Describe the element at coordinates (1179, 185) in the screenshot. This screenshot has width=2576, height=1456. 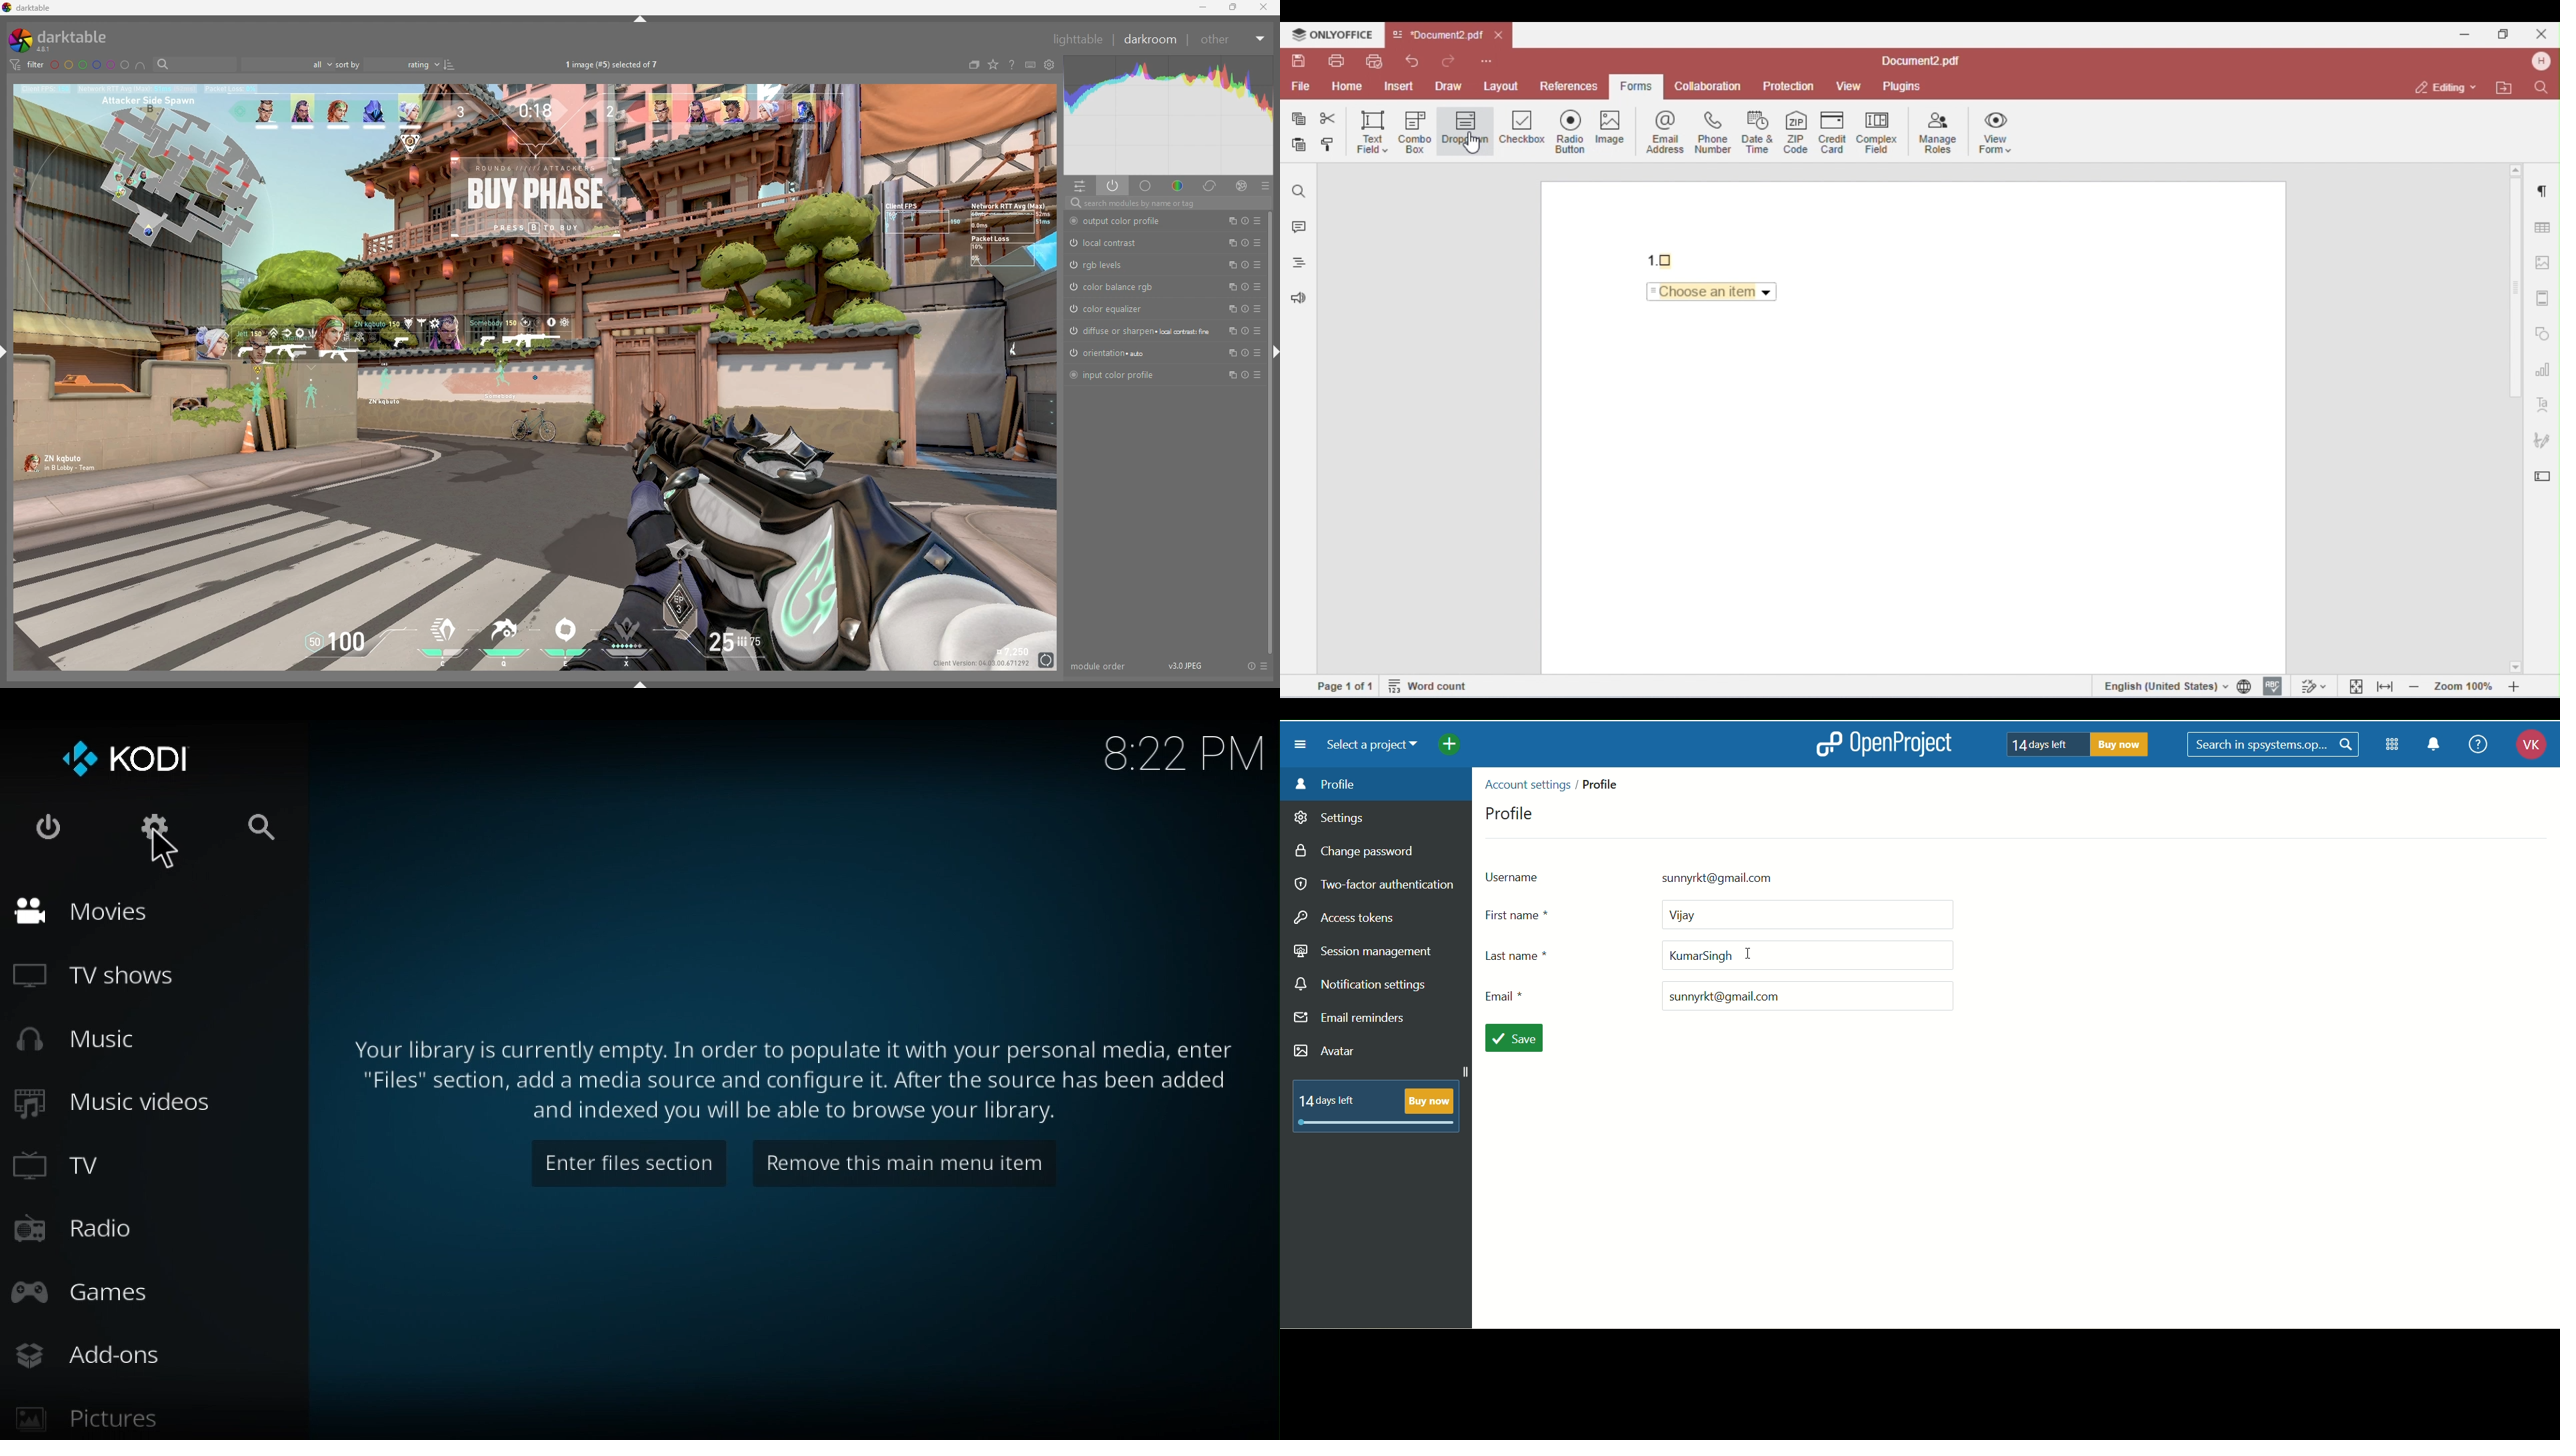
I see `color` at that location.